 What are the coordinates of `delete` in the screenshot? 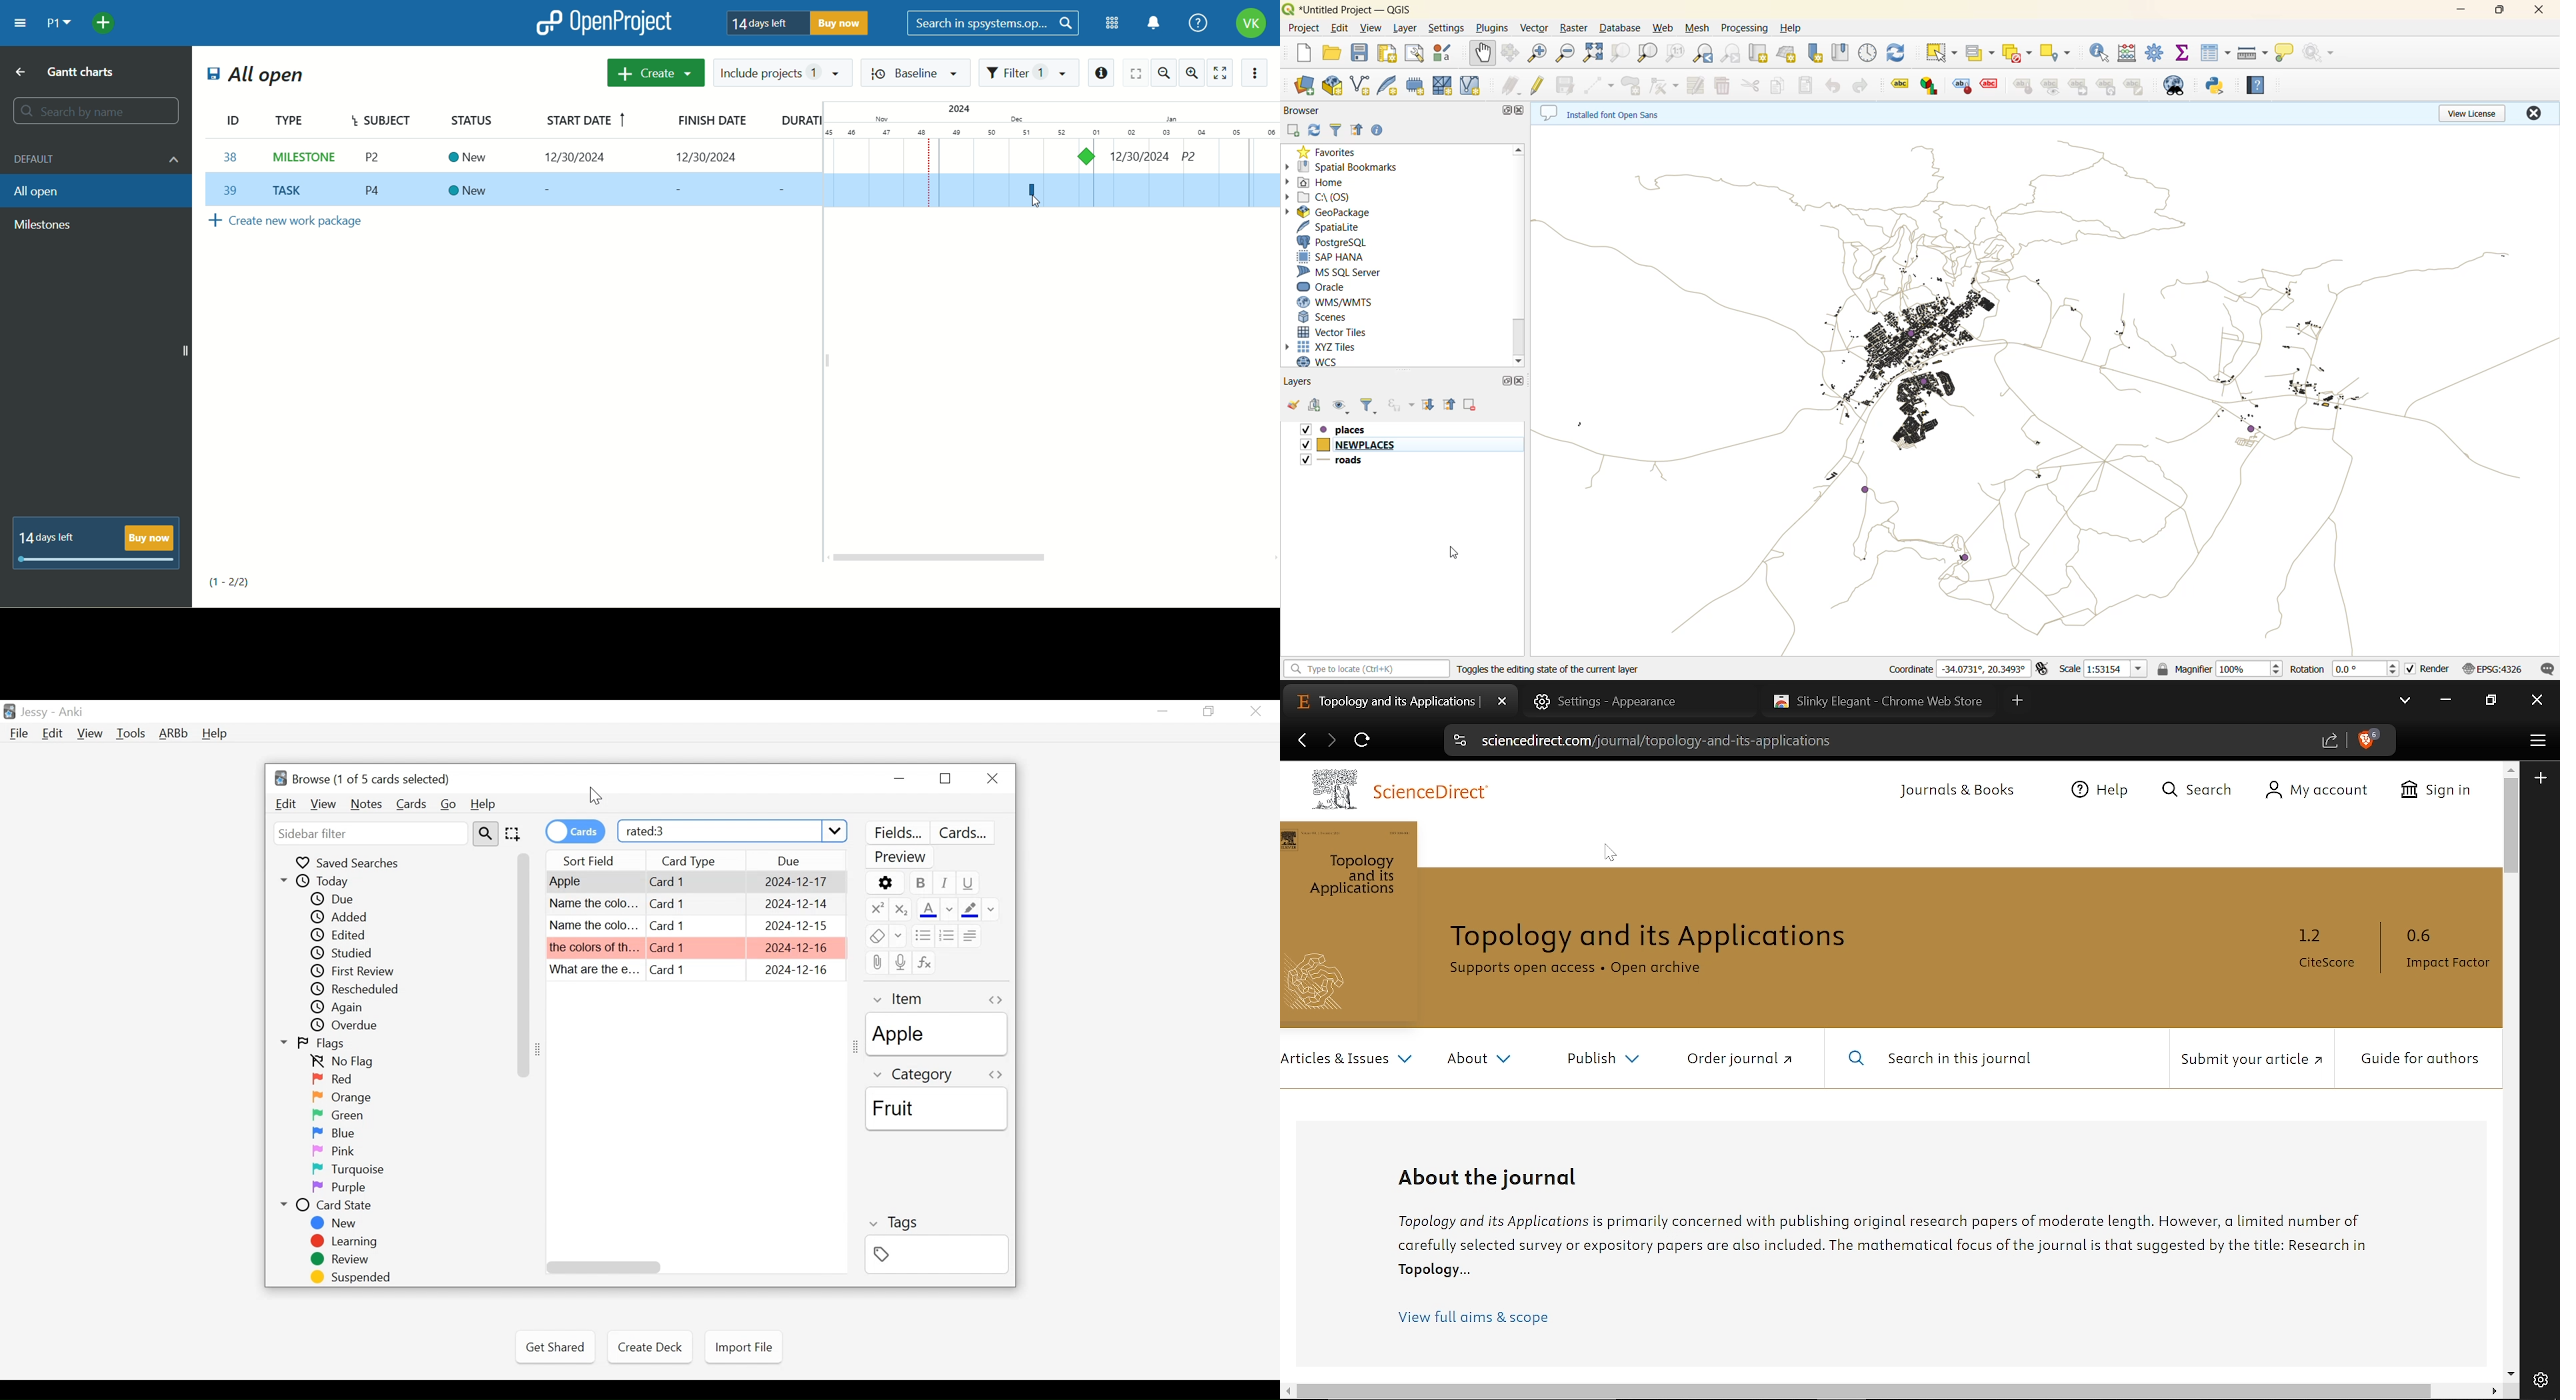 It's located at (1725, 85).